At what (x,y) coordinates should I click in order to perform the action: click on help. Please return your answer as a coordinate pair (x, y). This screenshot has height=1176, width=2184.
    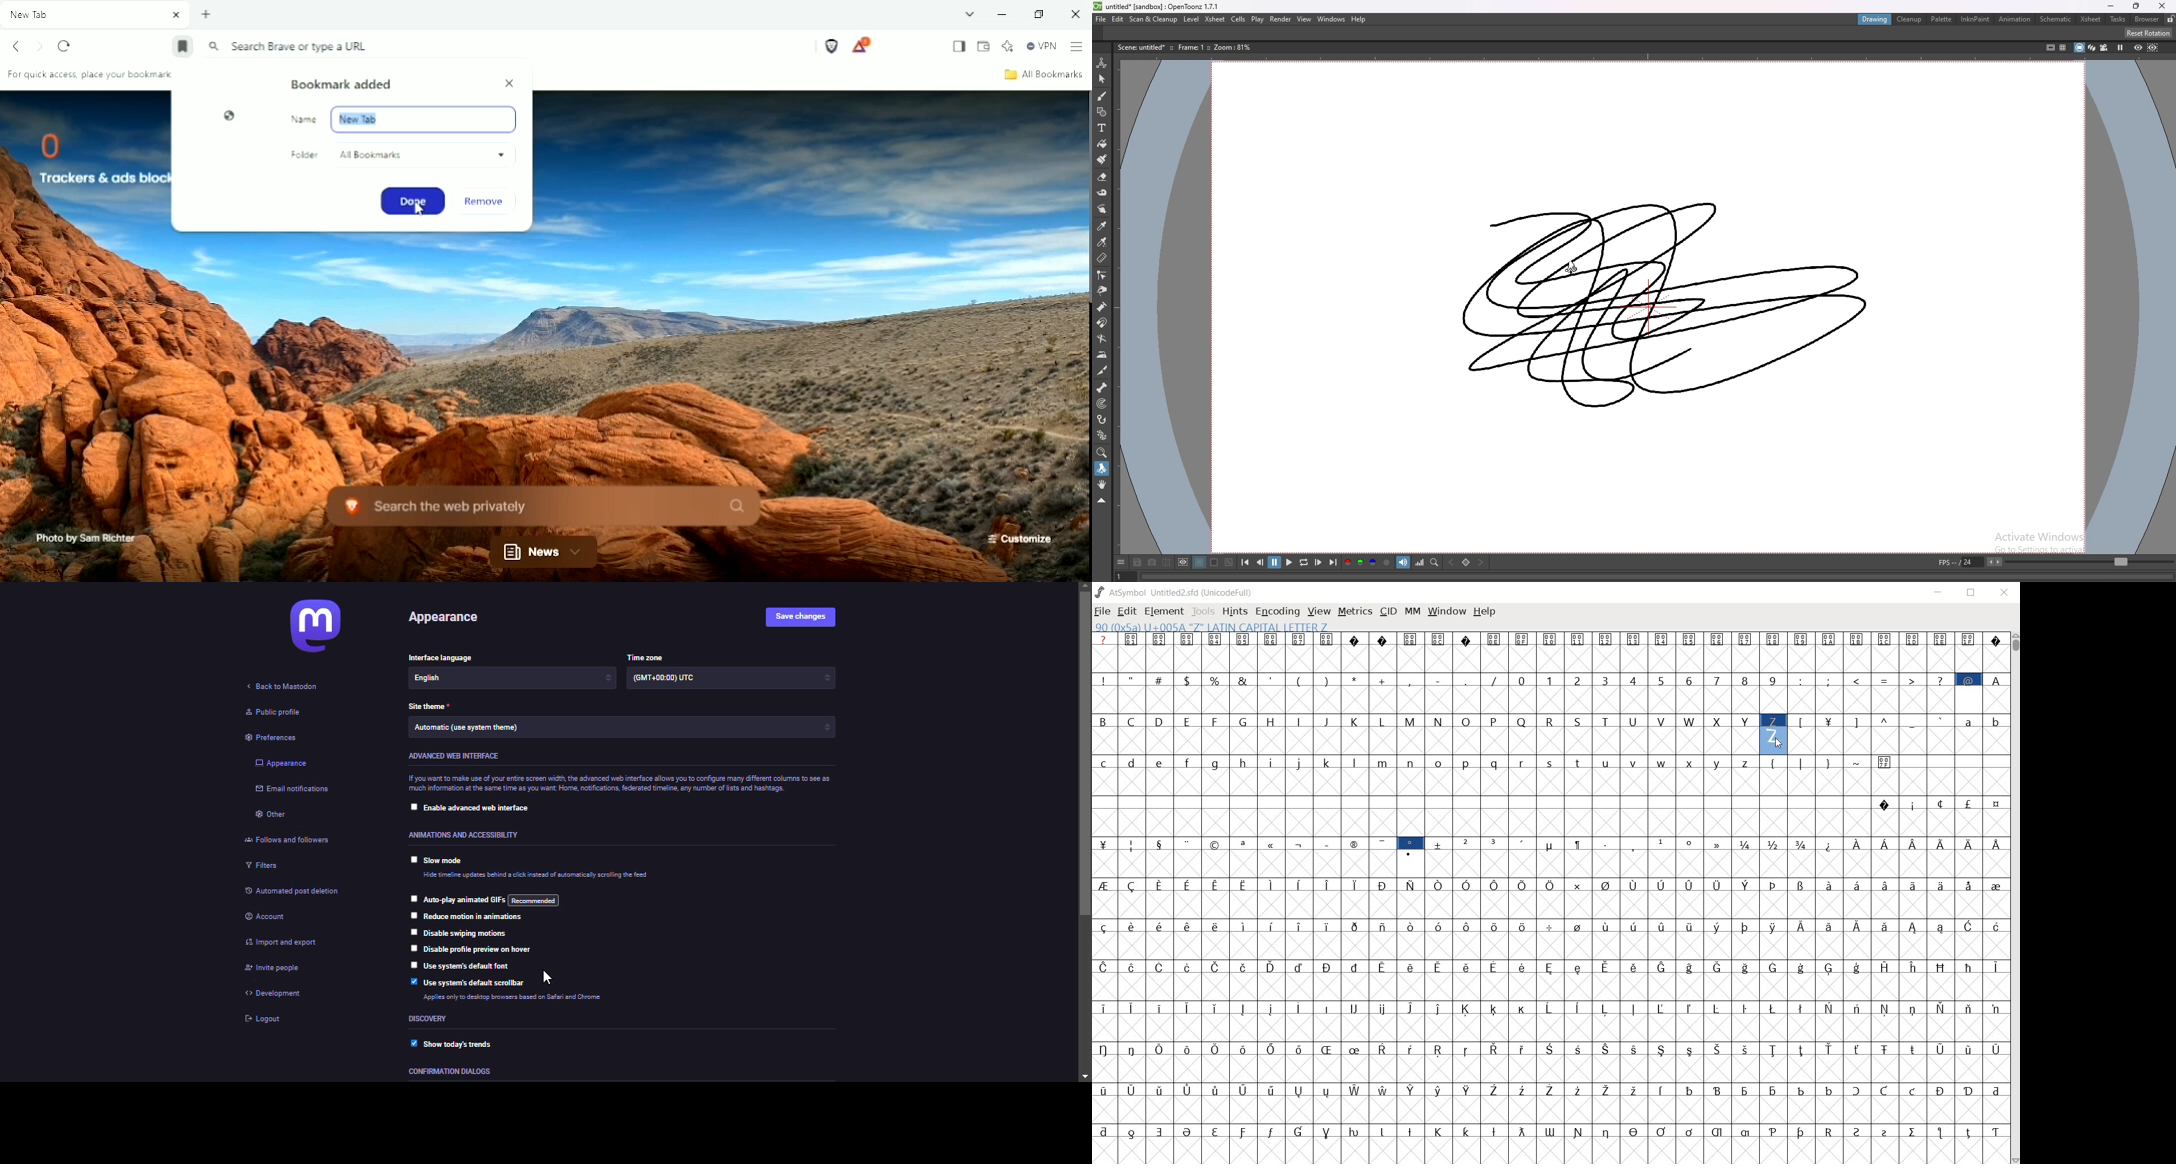
    Looking at the image, I should click on (1486, 612).